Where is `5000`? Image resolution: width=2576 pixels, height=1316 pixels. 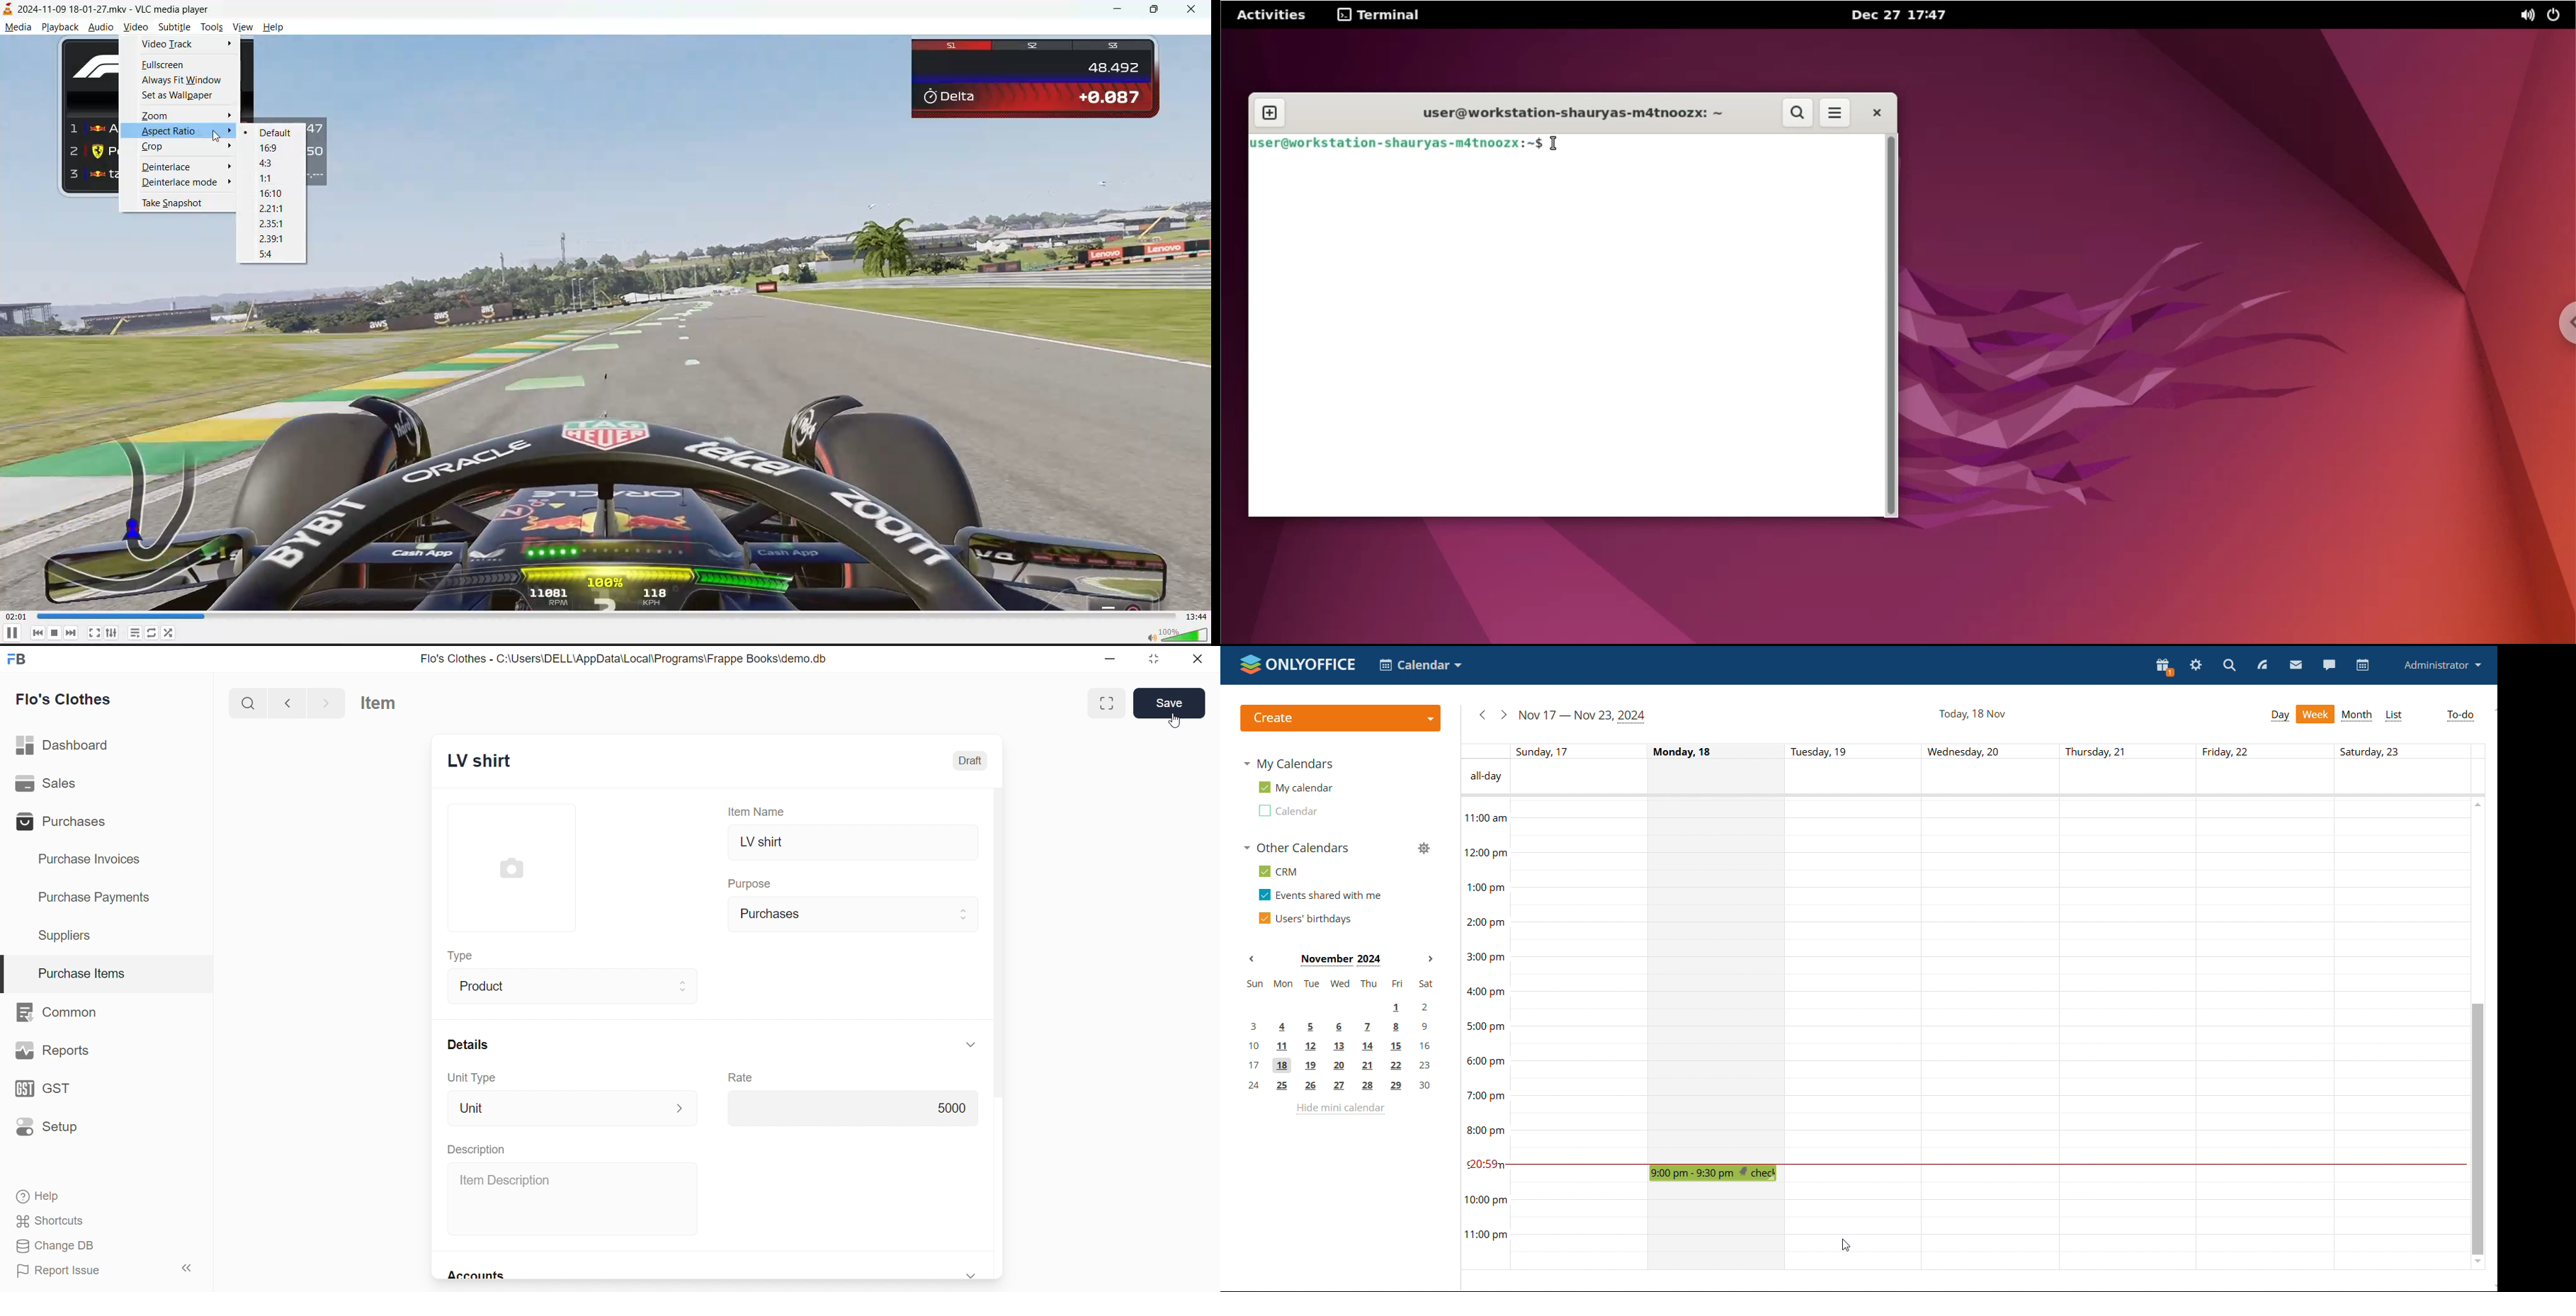 5000 is located at coordinates (857, 1108).